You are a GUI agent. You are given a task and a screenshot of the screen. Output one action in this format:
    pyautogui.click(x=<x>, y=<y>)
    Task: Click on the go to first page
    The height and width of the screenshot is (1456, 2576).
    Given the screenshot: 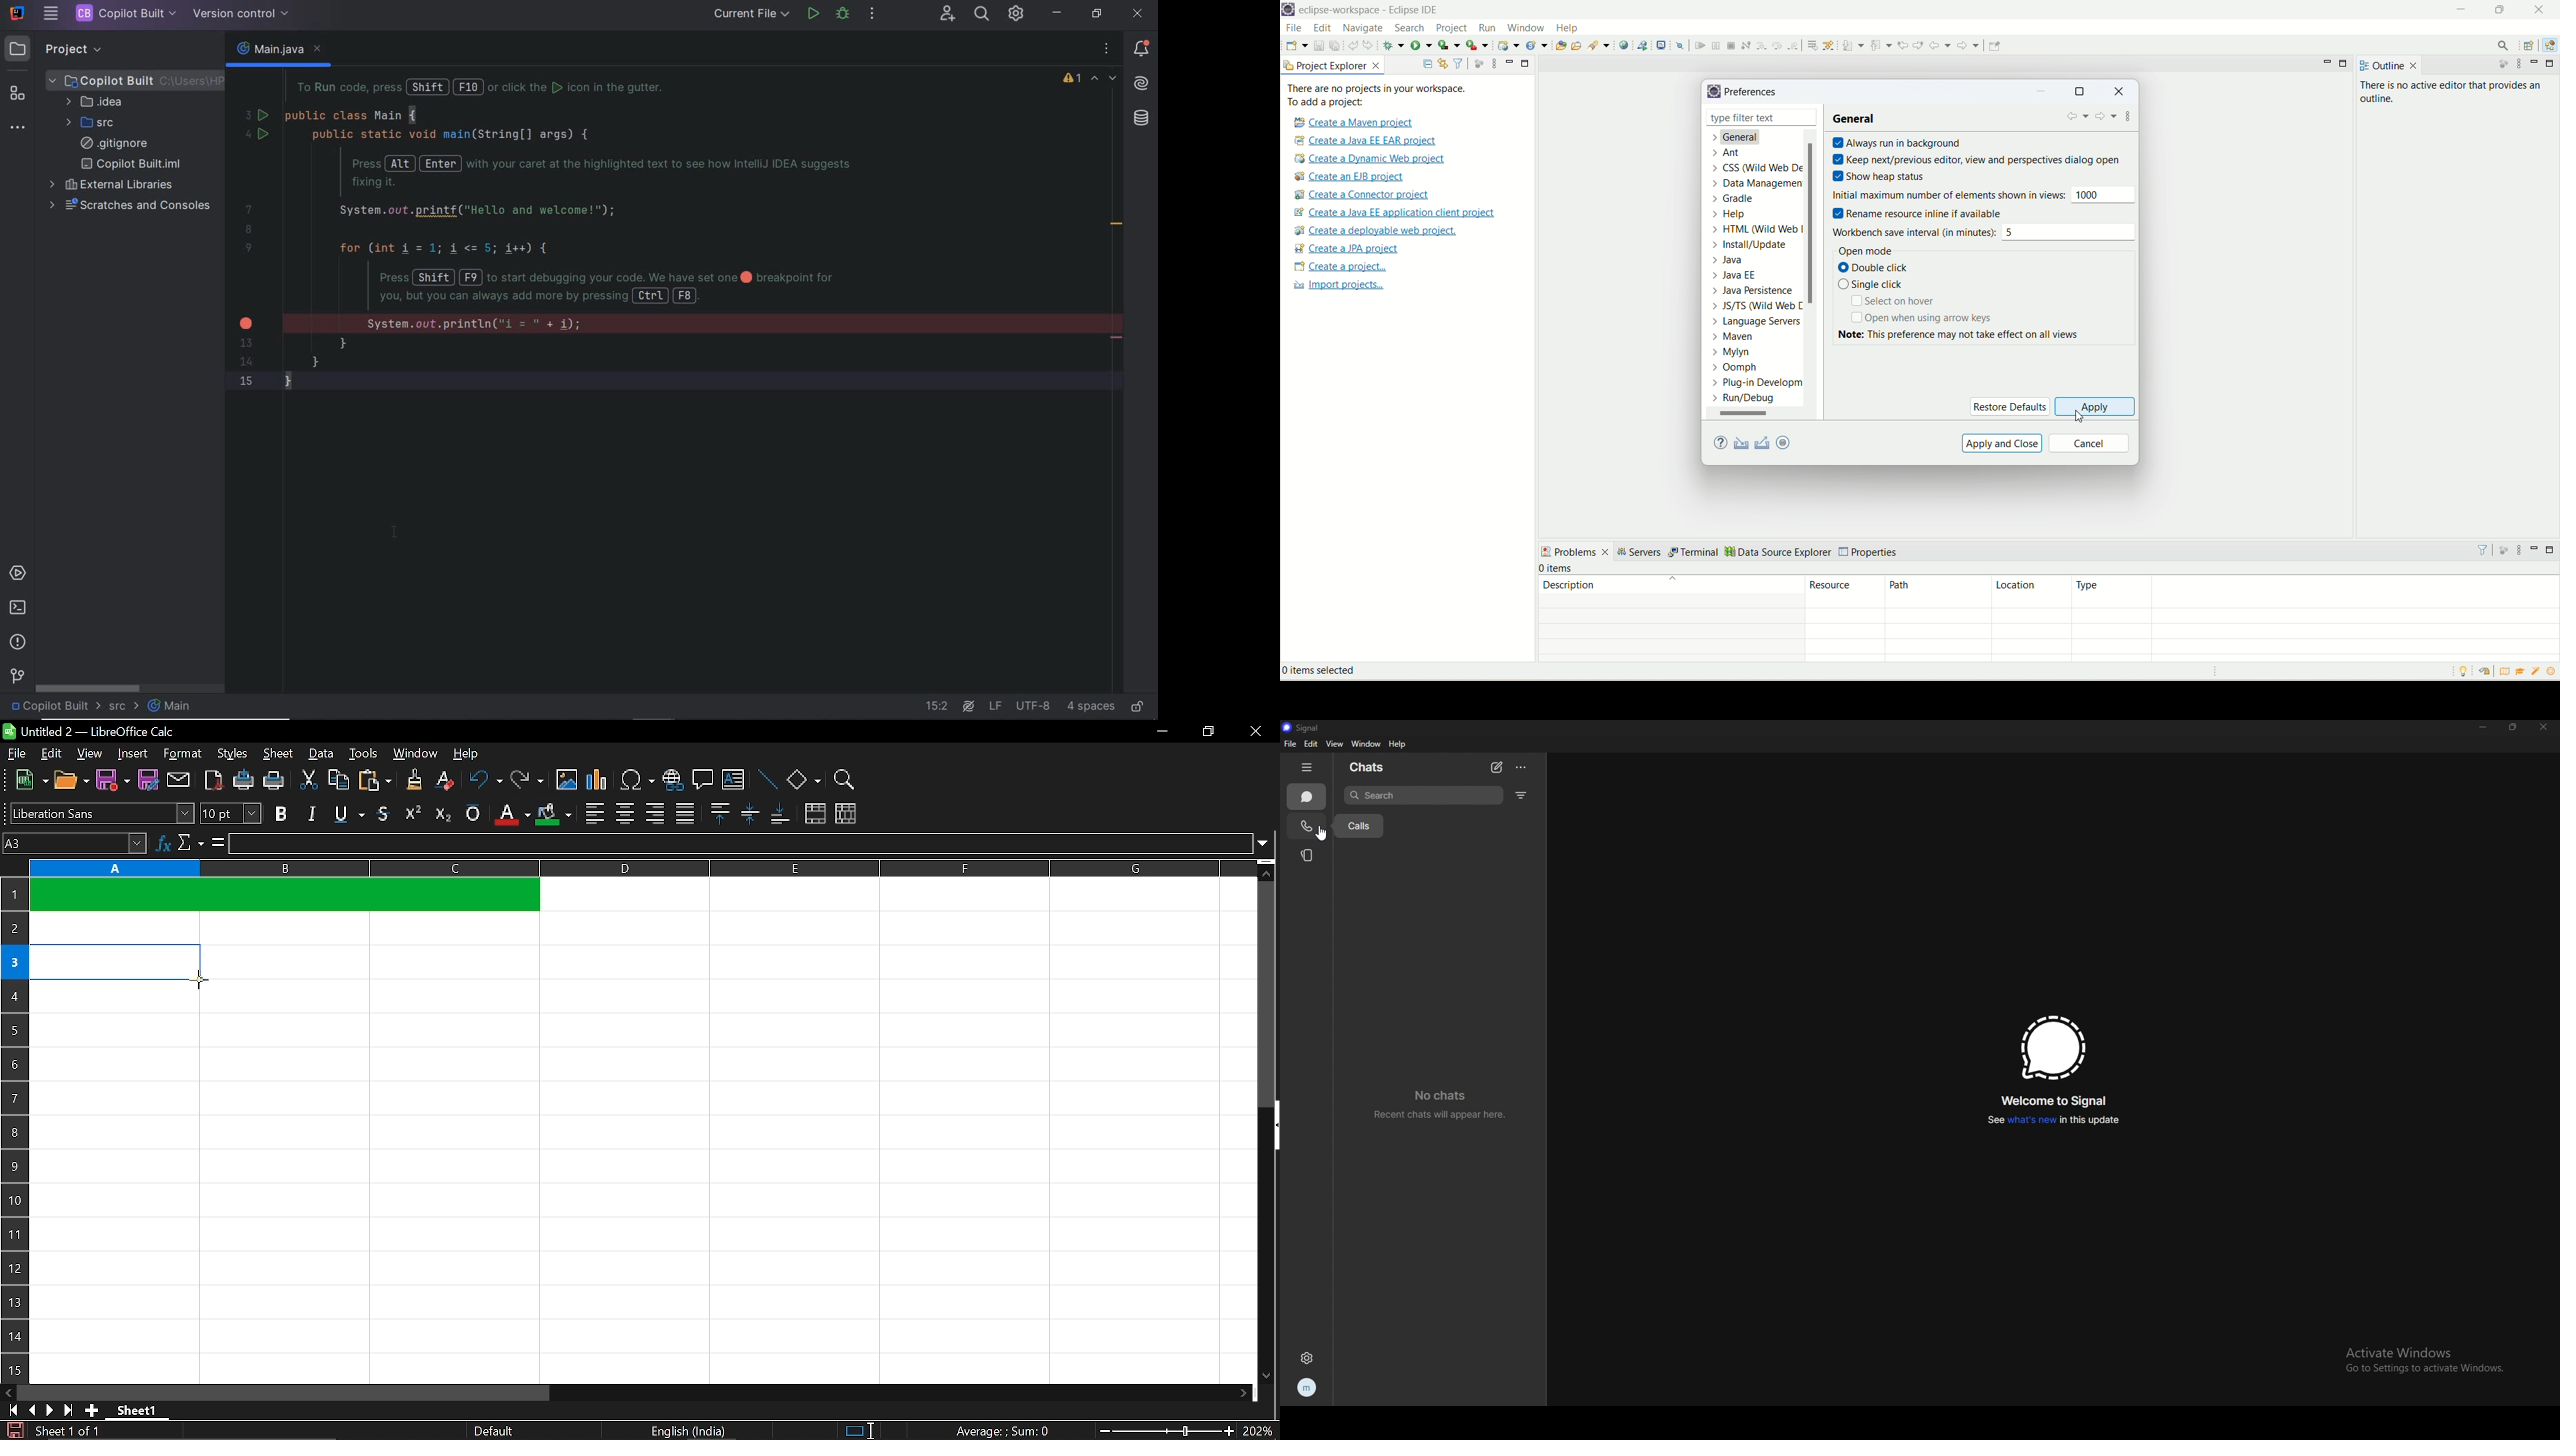 What is the action you would take?
    pyautogui.click(x=10, y=1411)
    